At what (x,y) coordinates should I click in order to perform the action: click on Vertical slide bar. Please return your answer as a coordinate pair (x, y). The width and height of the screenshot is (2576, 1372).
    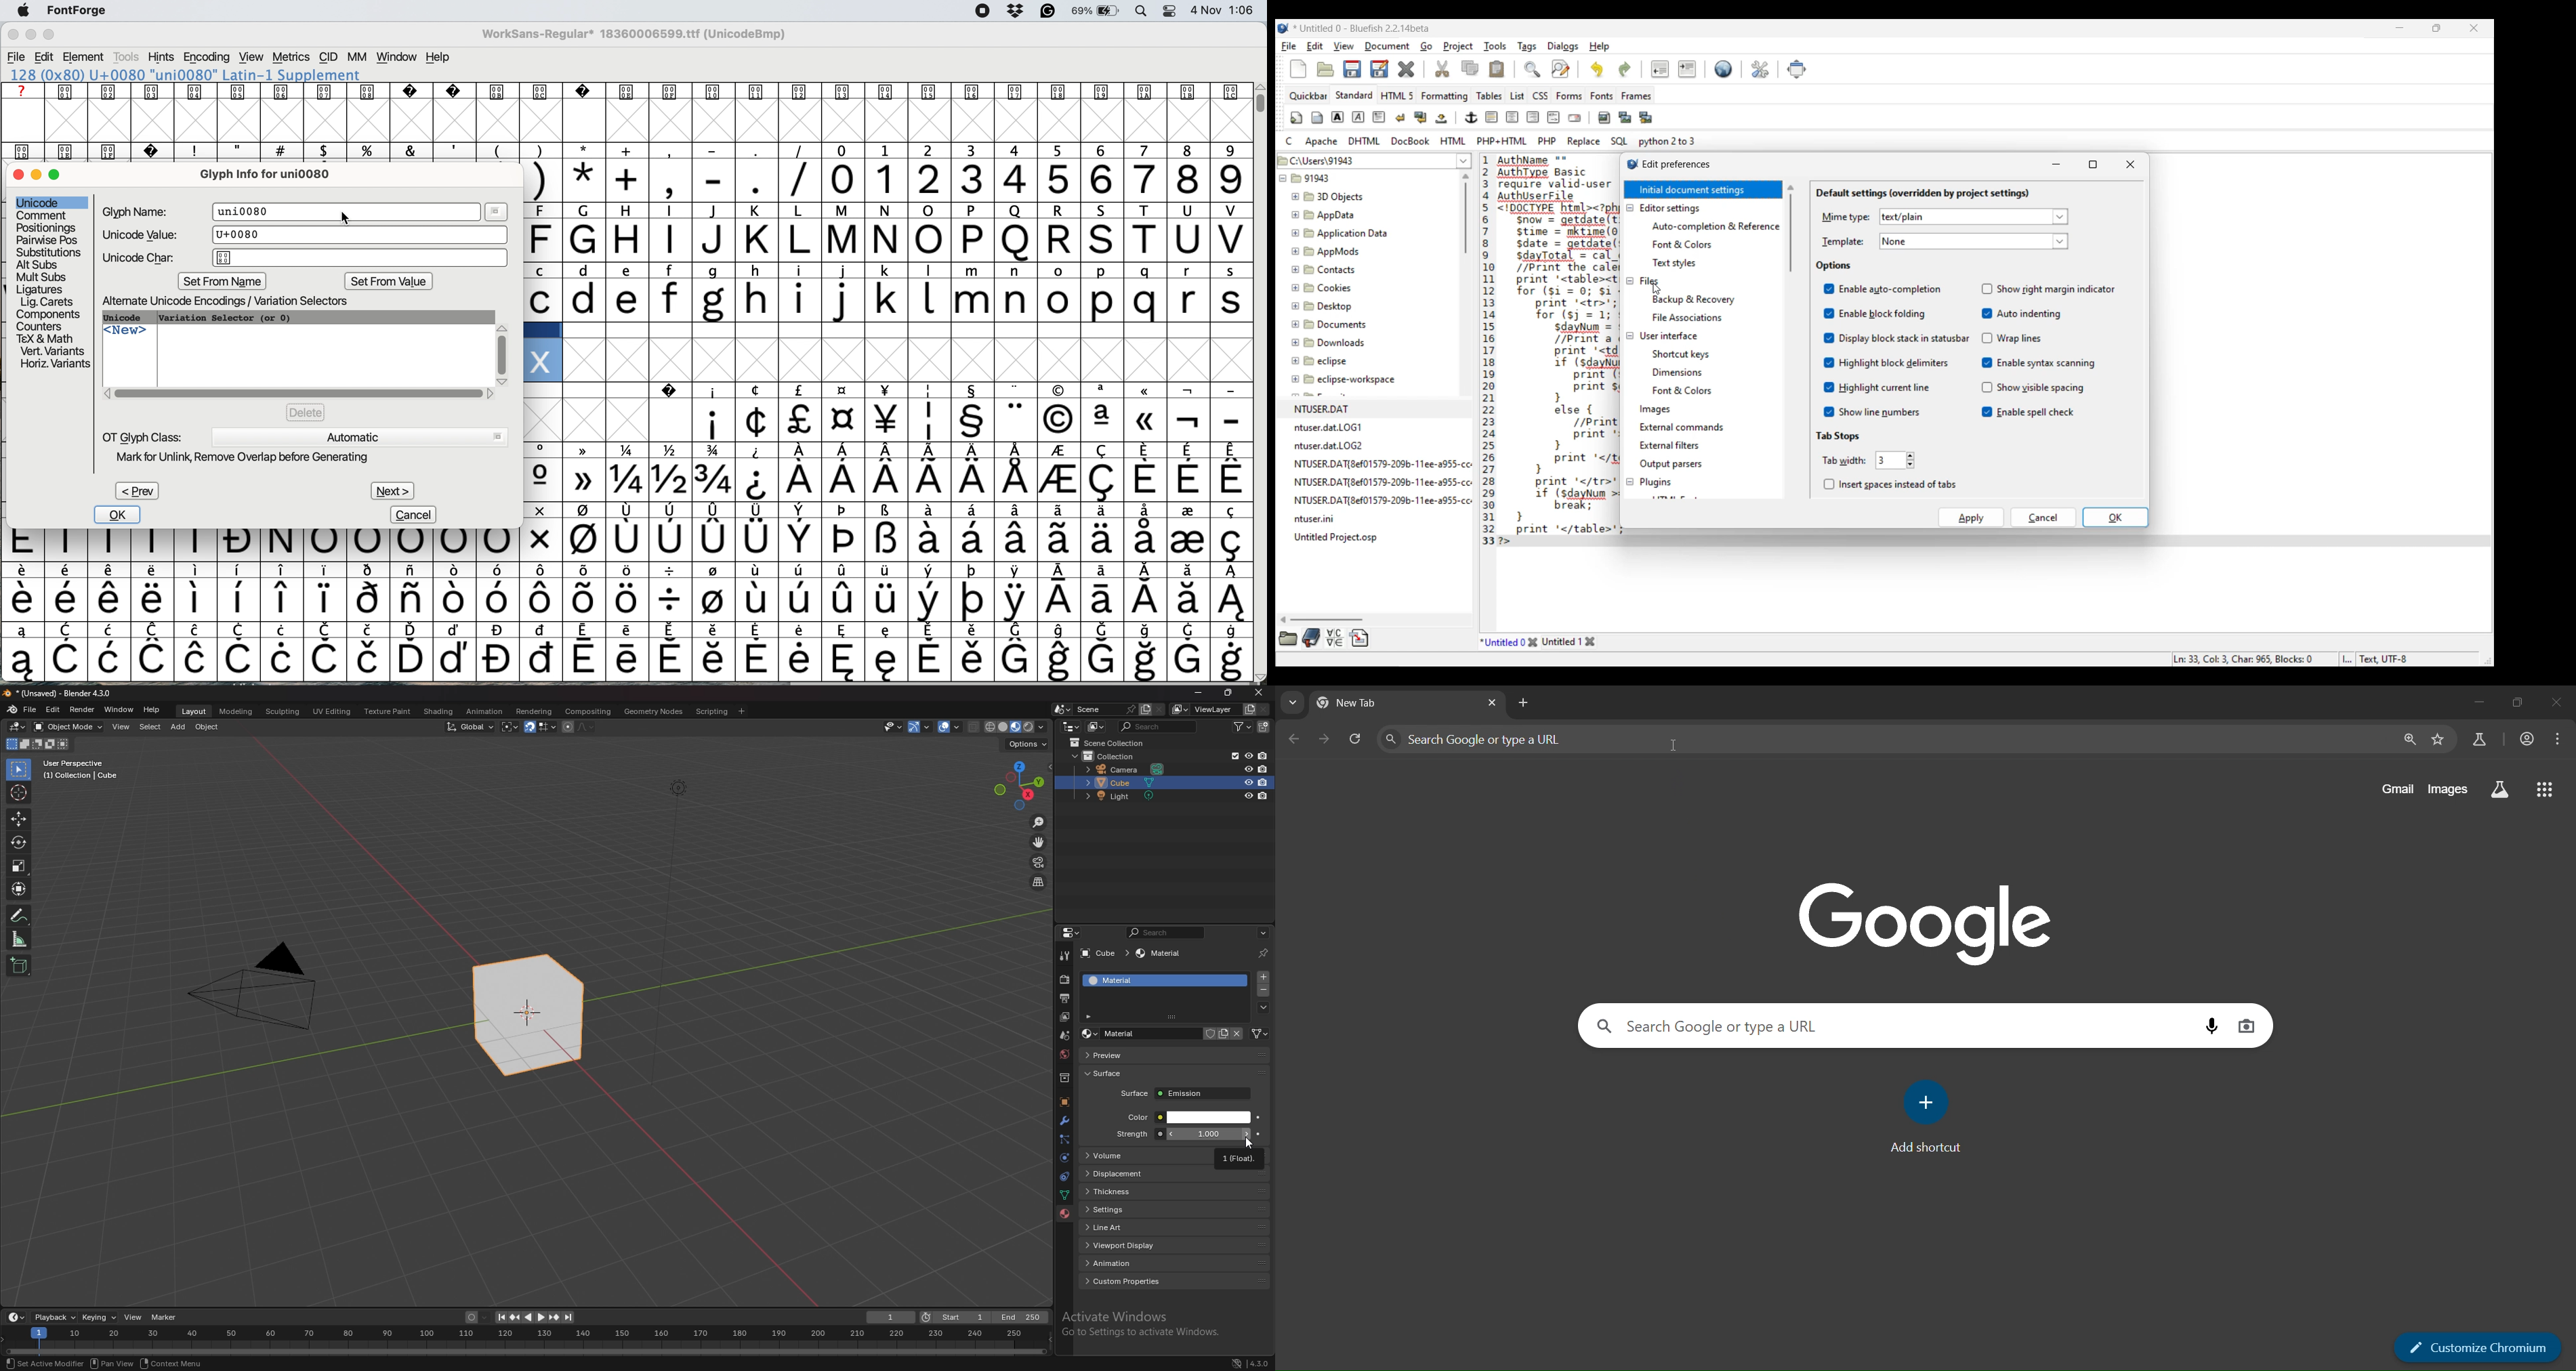
    Looking at the image, I should click on (1791, 228).